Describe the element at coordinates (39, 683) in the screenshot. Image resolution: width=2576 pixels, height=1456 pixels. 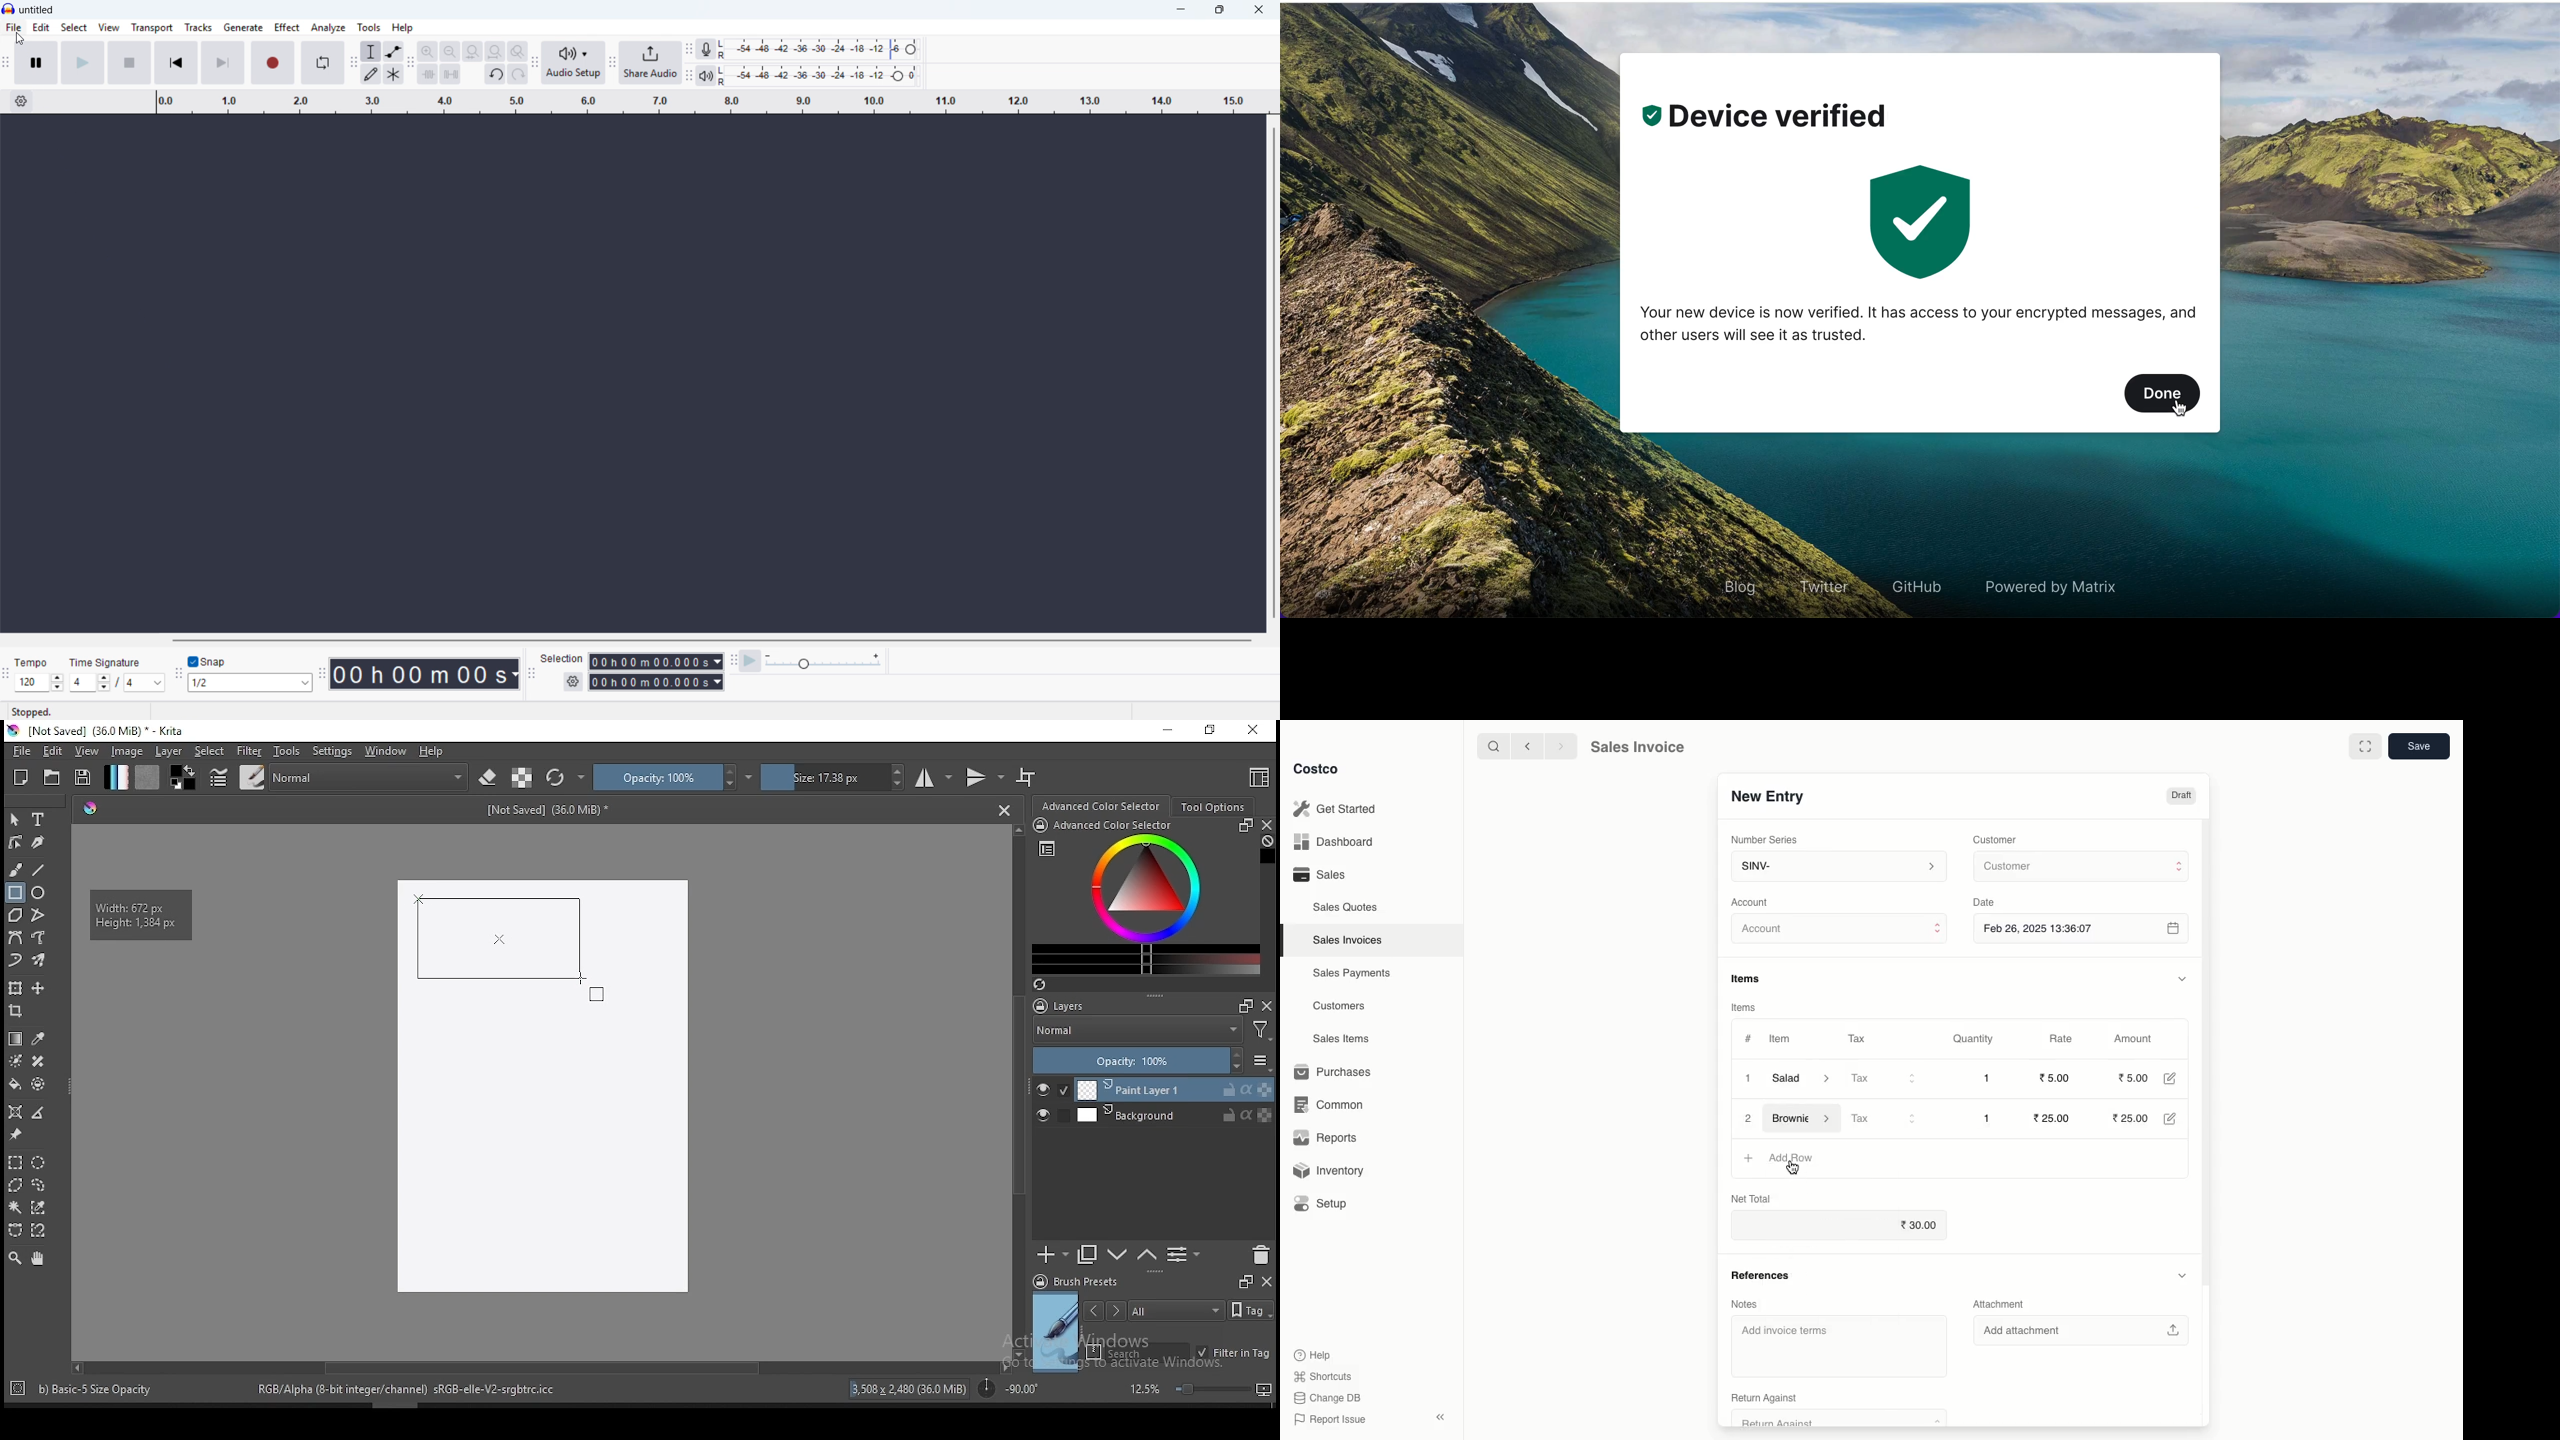
I see `Set tempo ` at that location.